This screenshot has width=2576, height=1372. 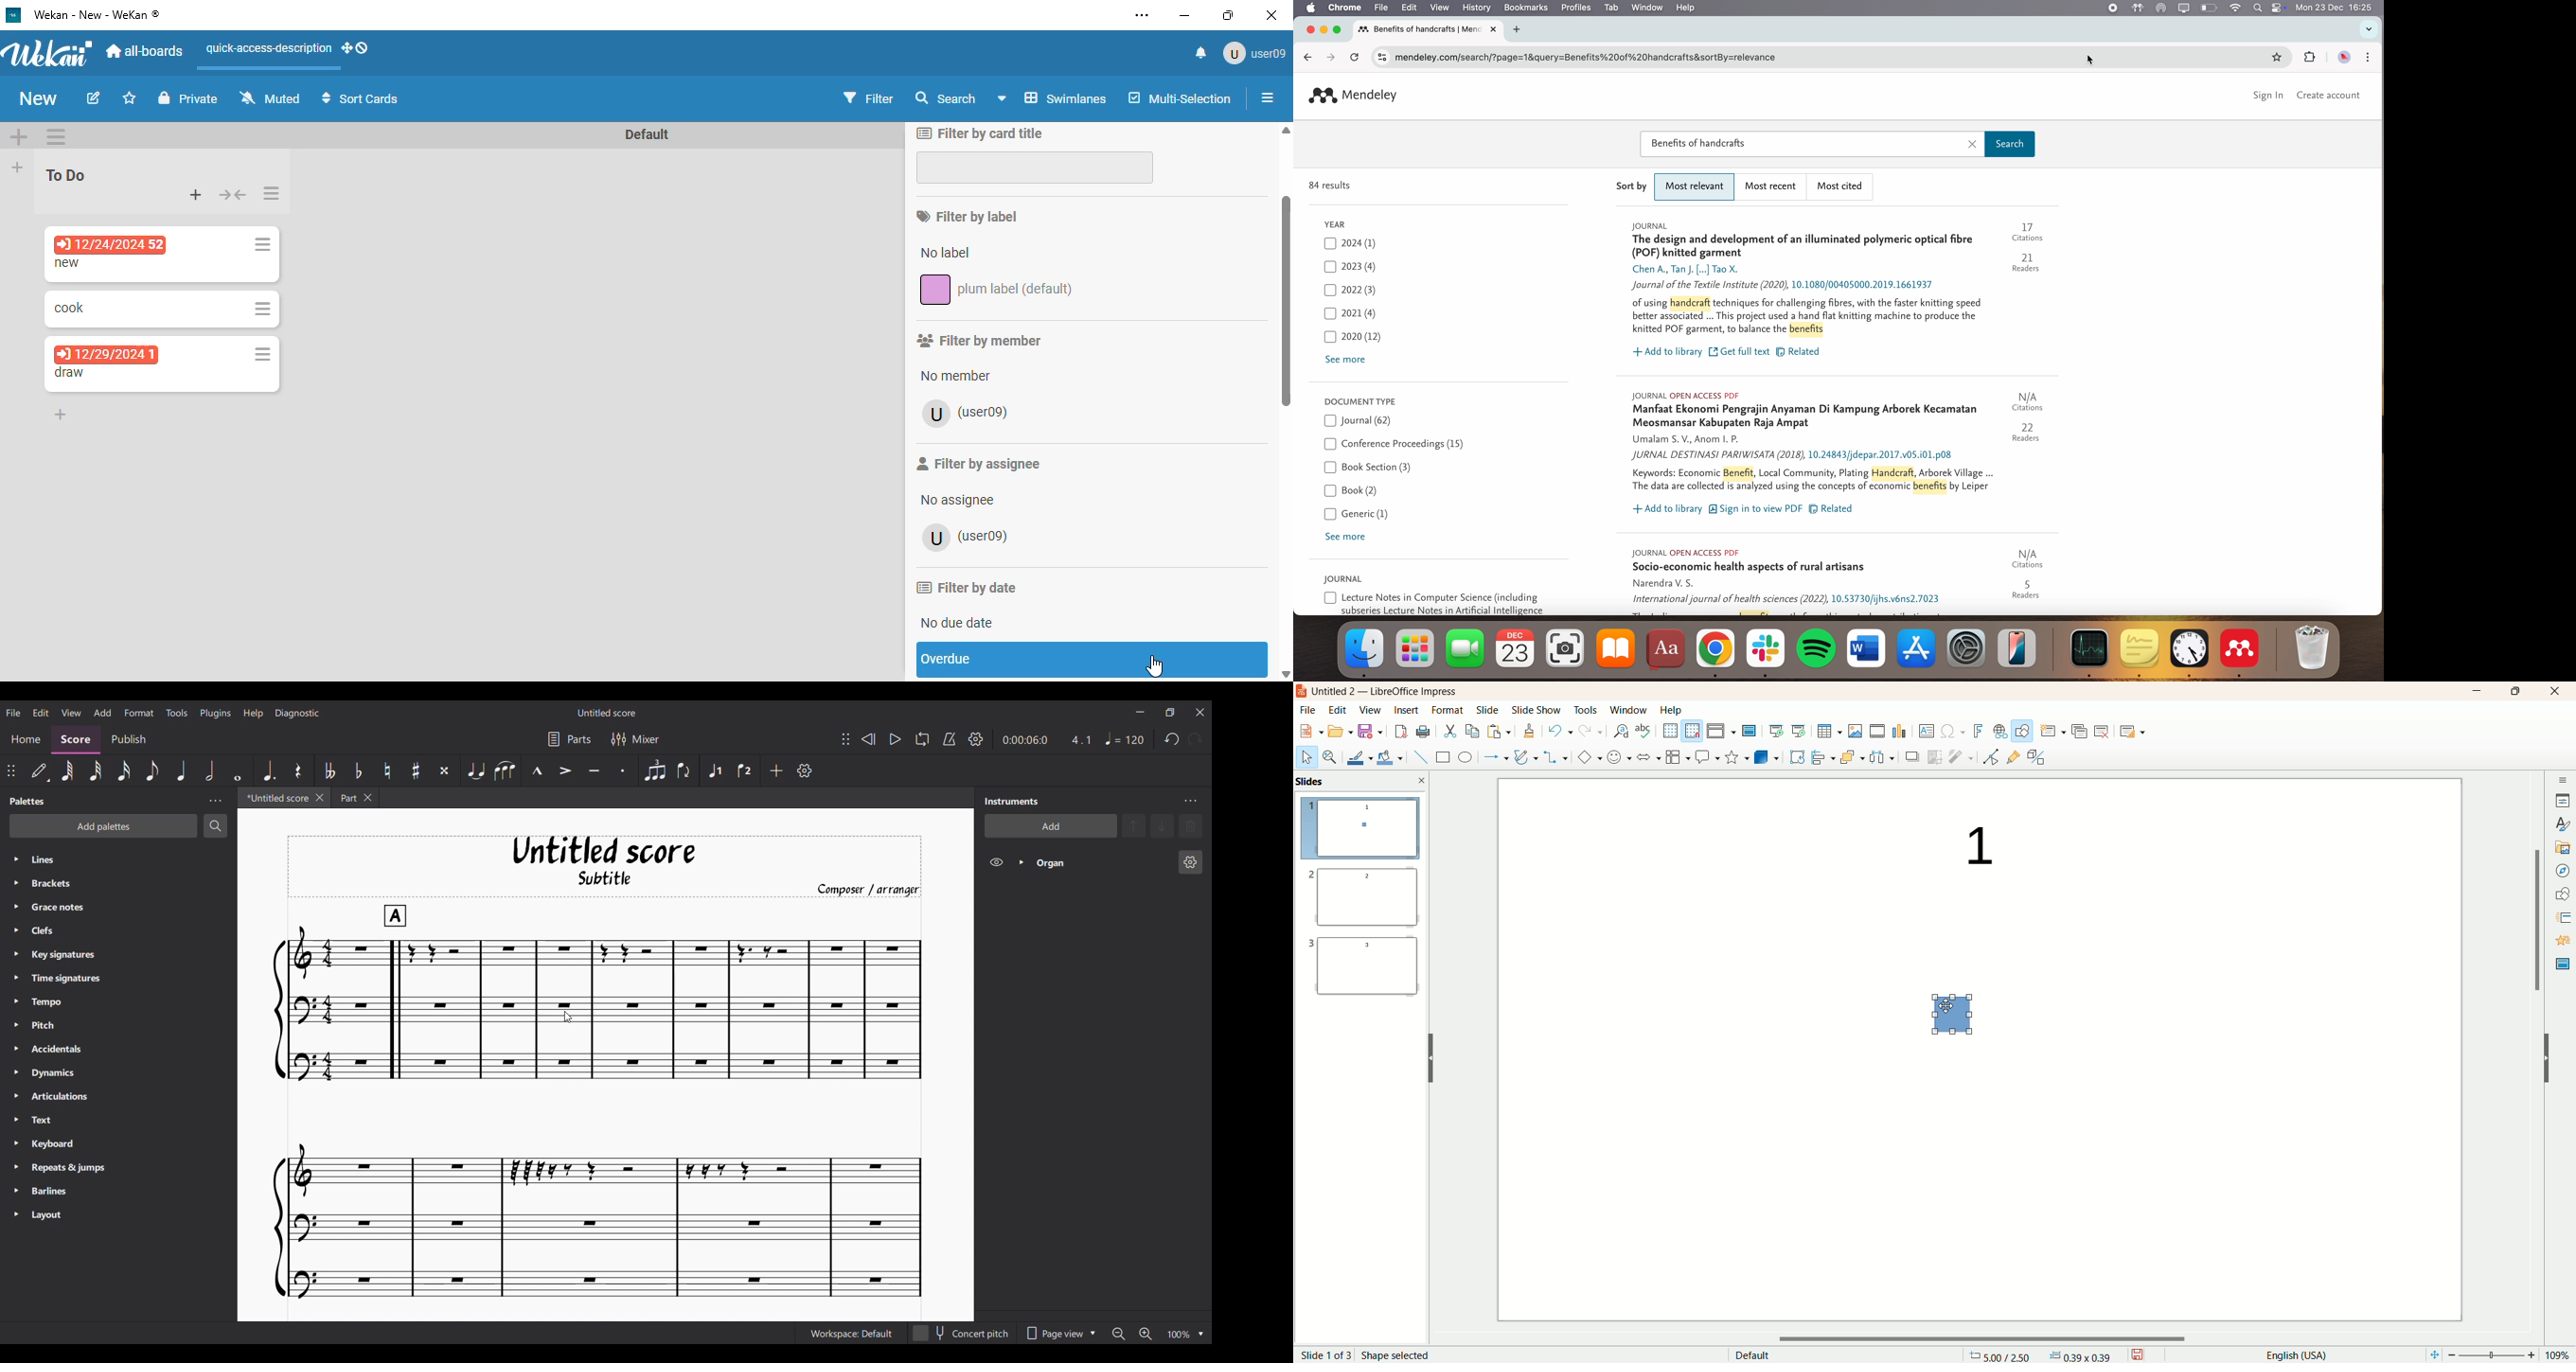 What do you see at coordinates (1058, 1333) in the screenshot?
I see `Page view options` at bounding box center [1058, 1333].